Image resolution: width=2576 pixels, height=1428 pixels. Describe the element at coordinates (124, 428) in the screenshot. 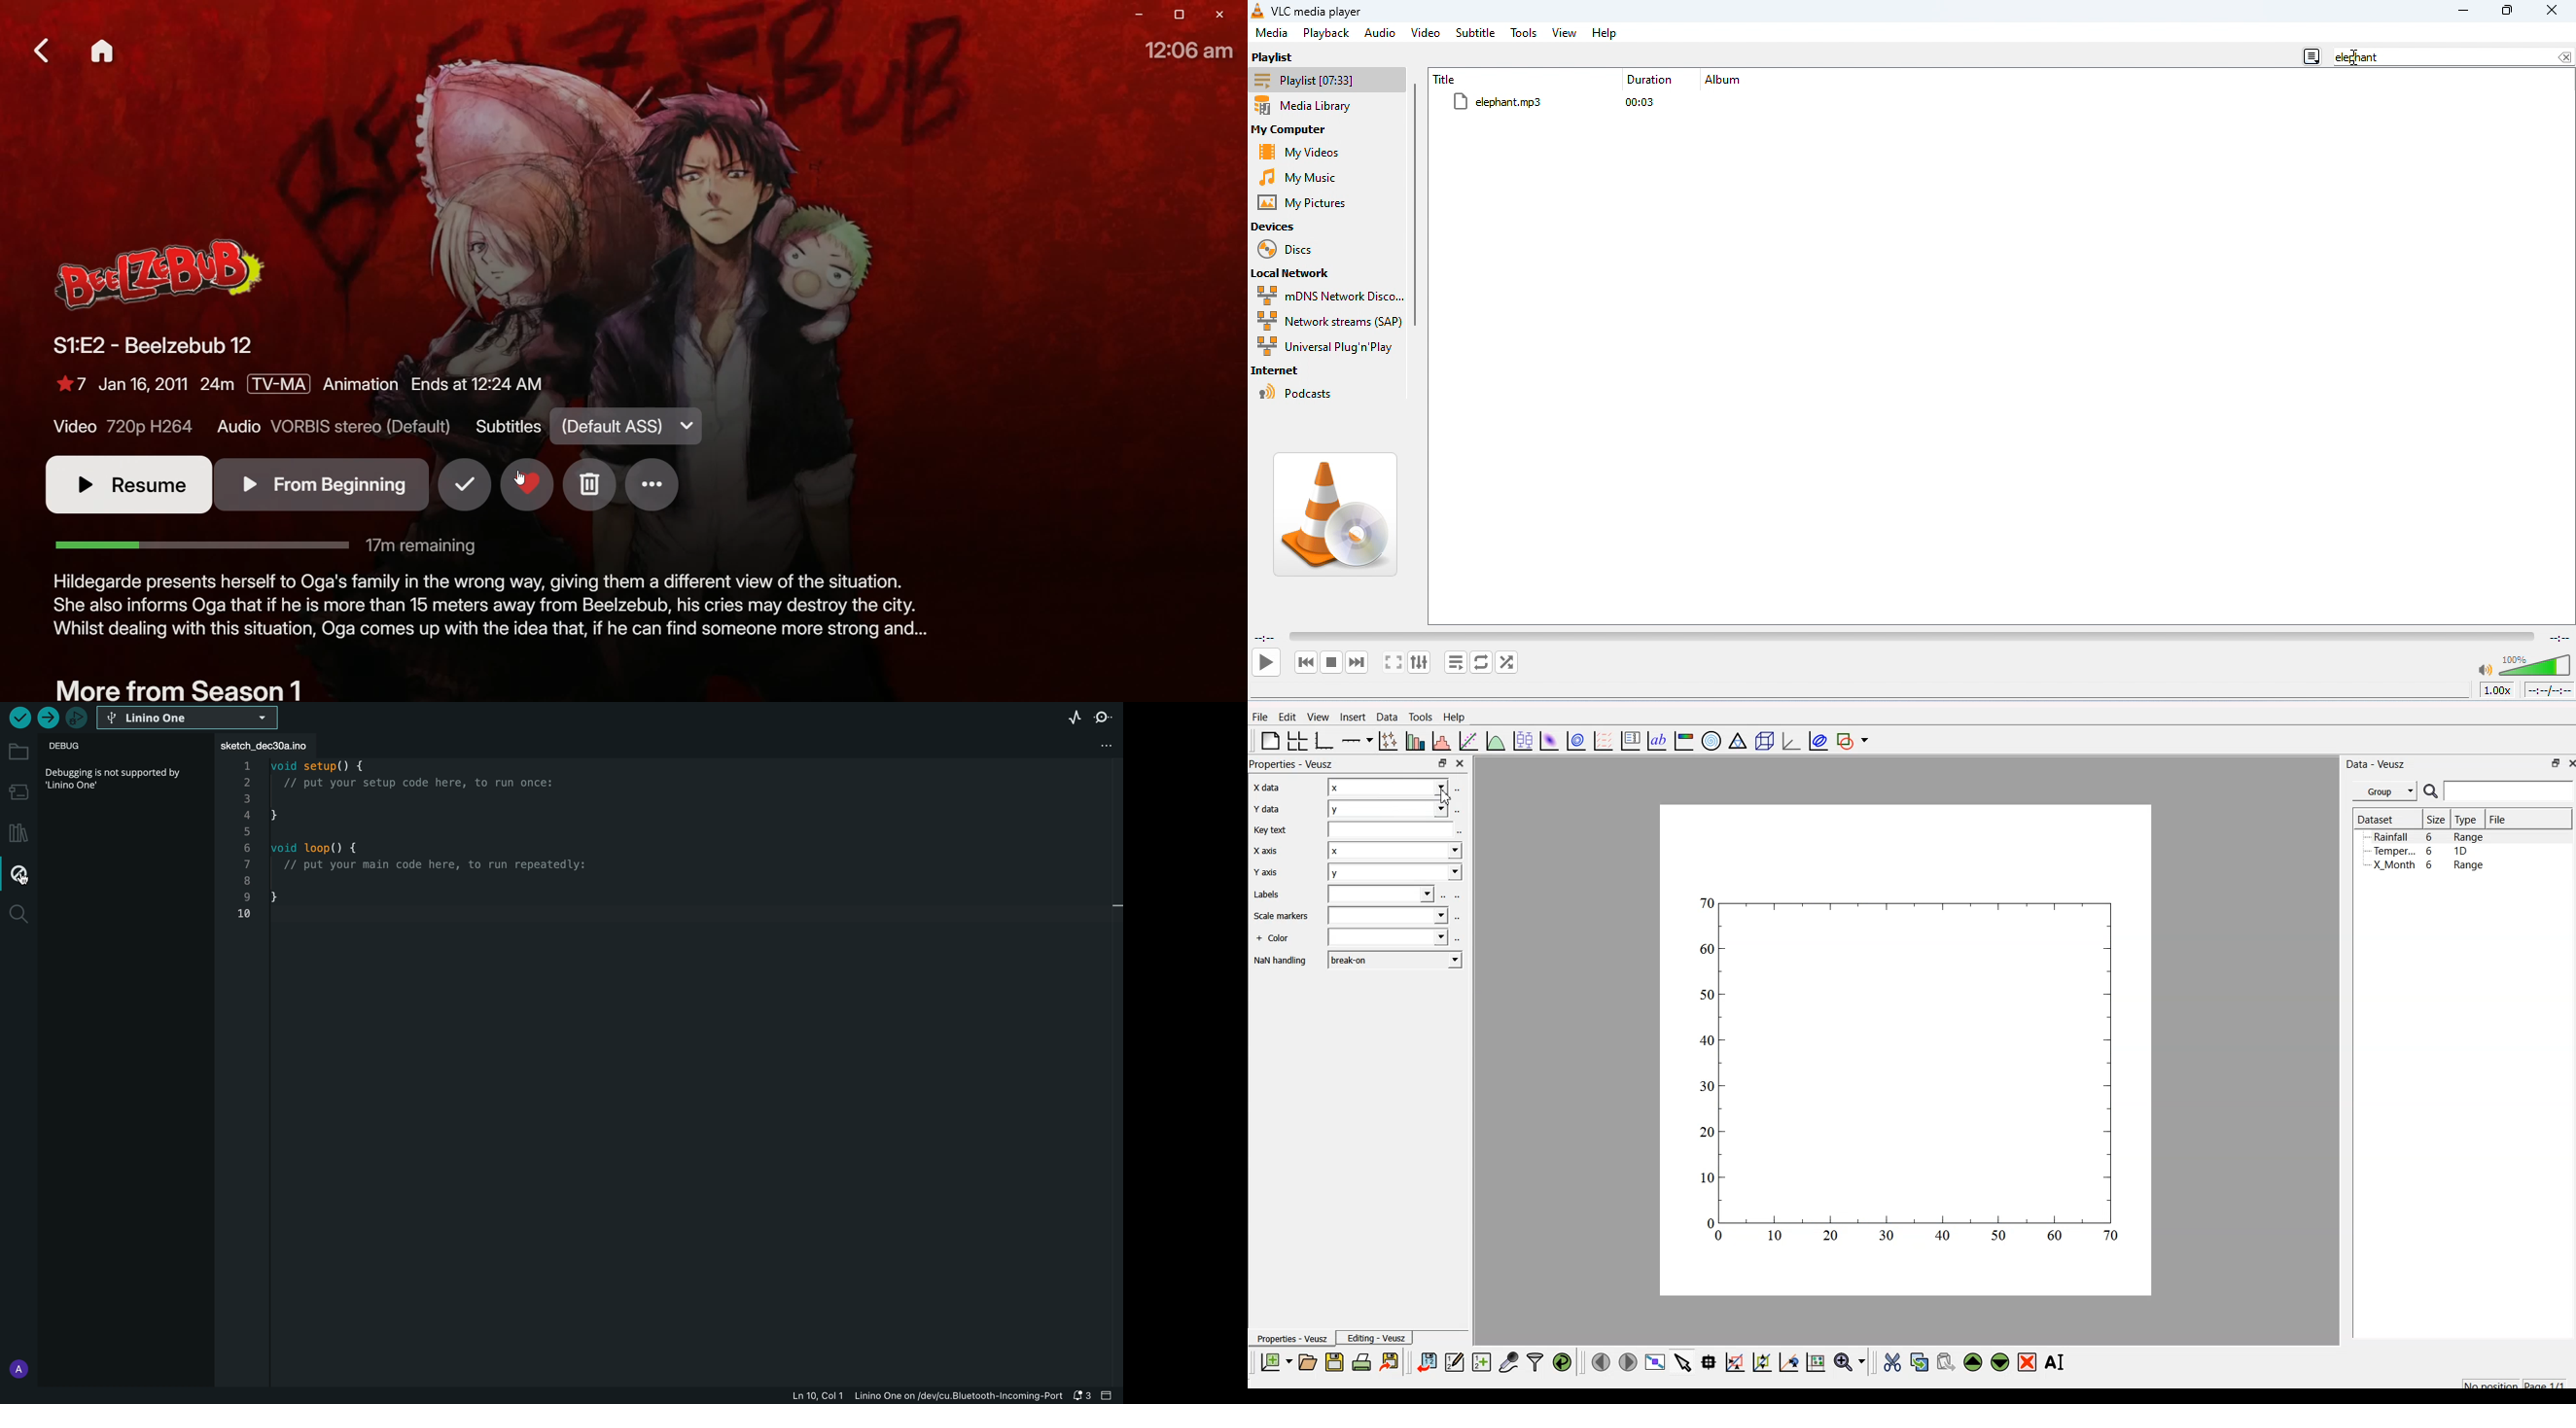

I see `Video Quality` at that location.